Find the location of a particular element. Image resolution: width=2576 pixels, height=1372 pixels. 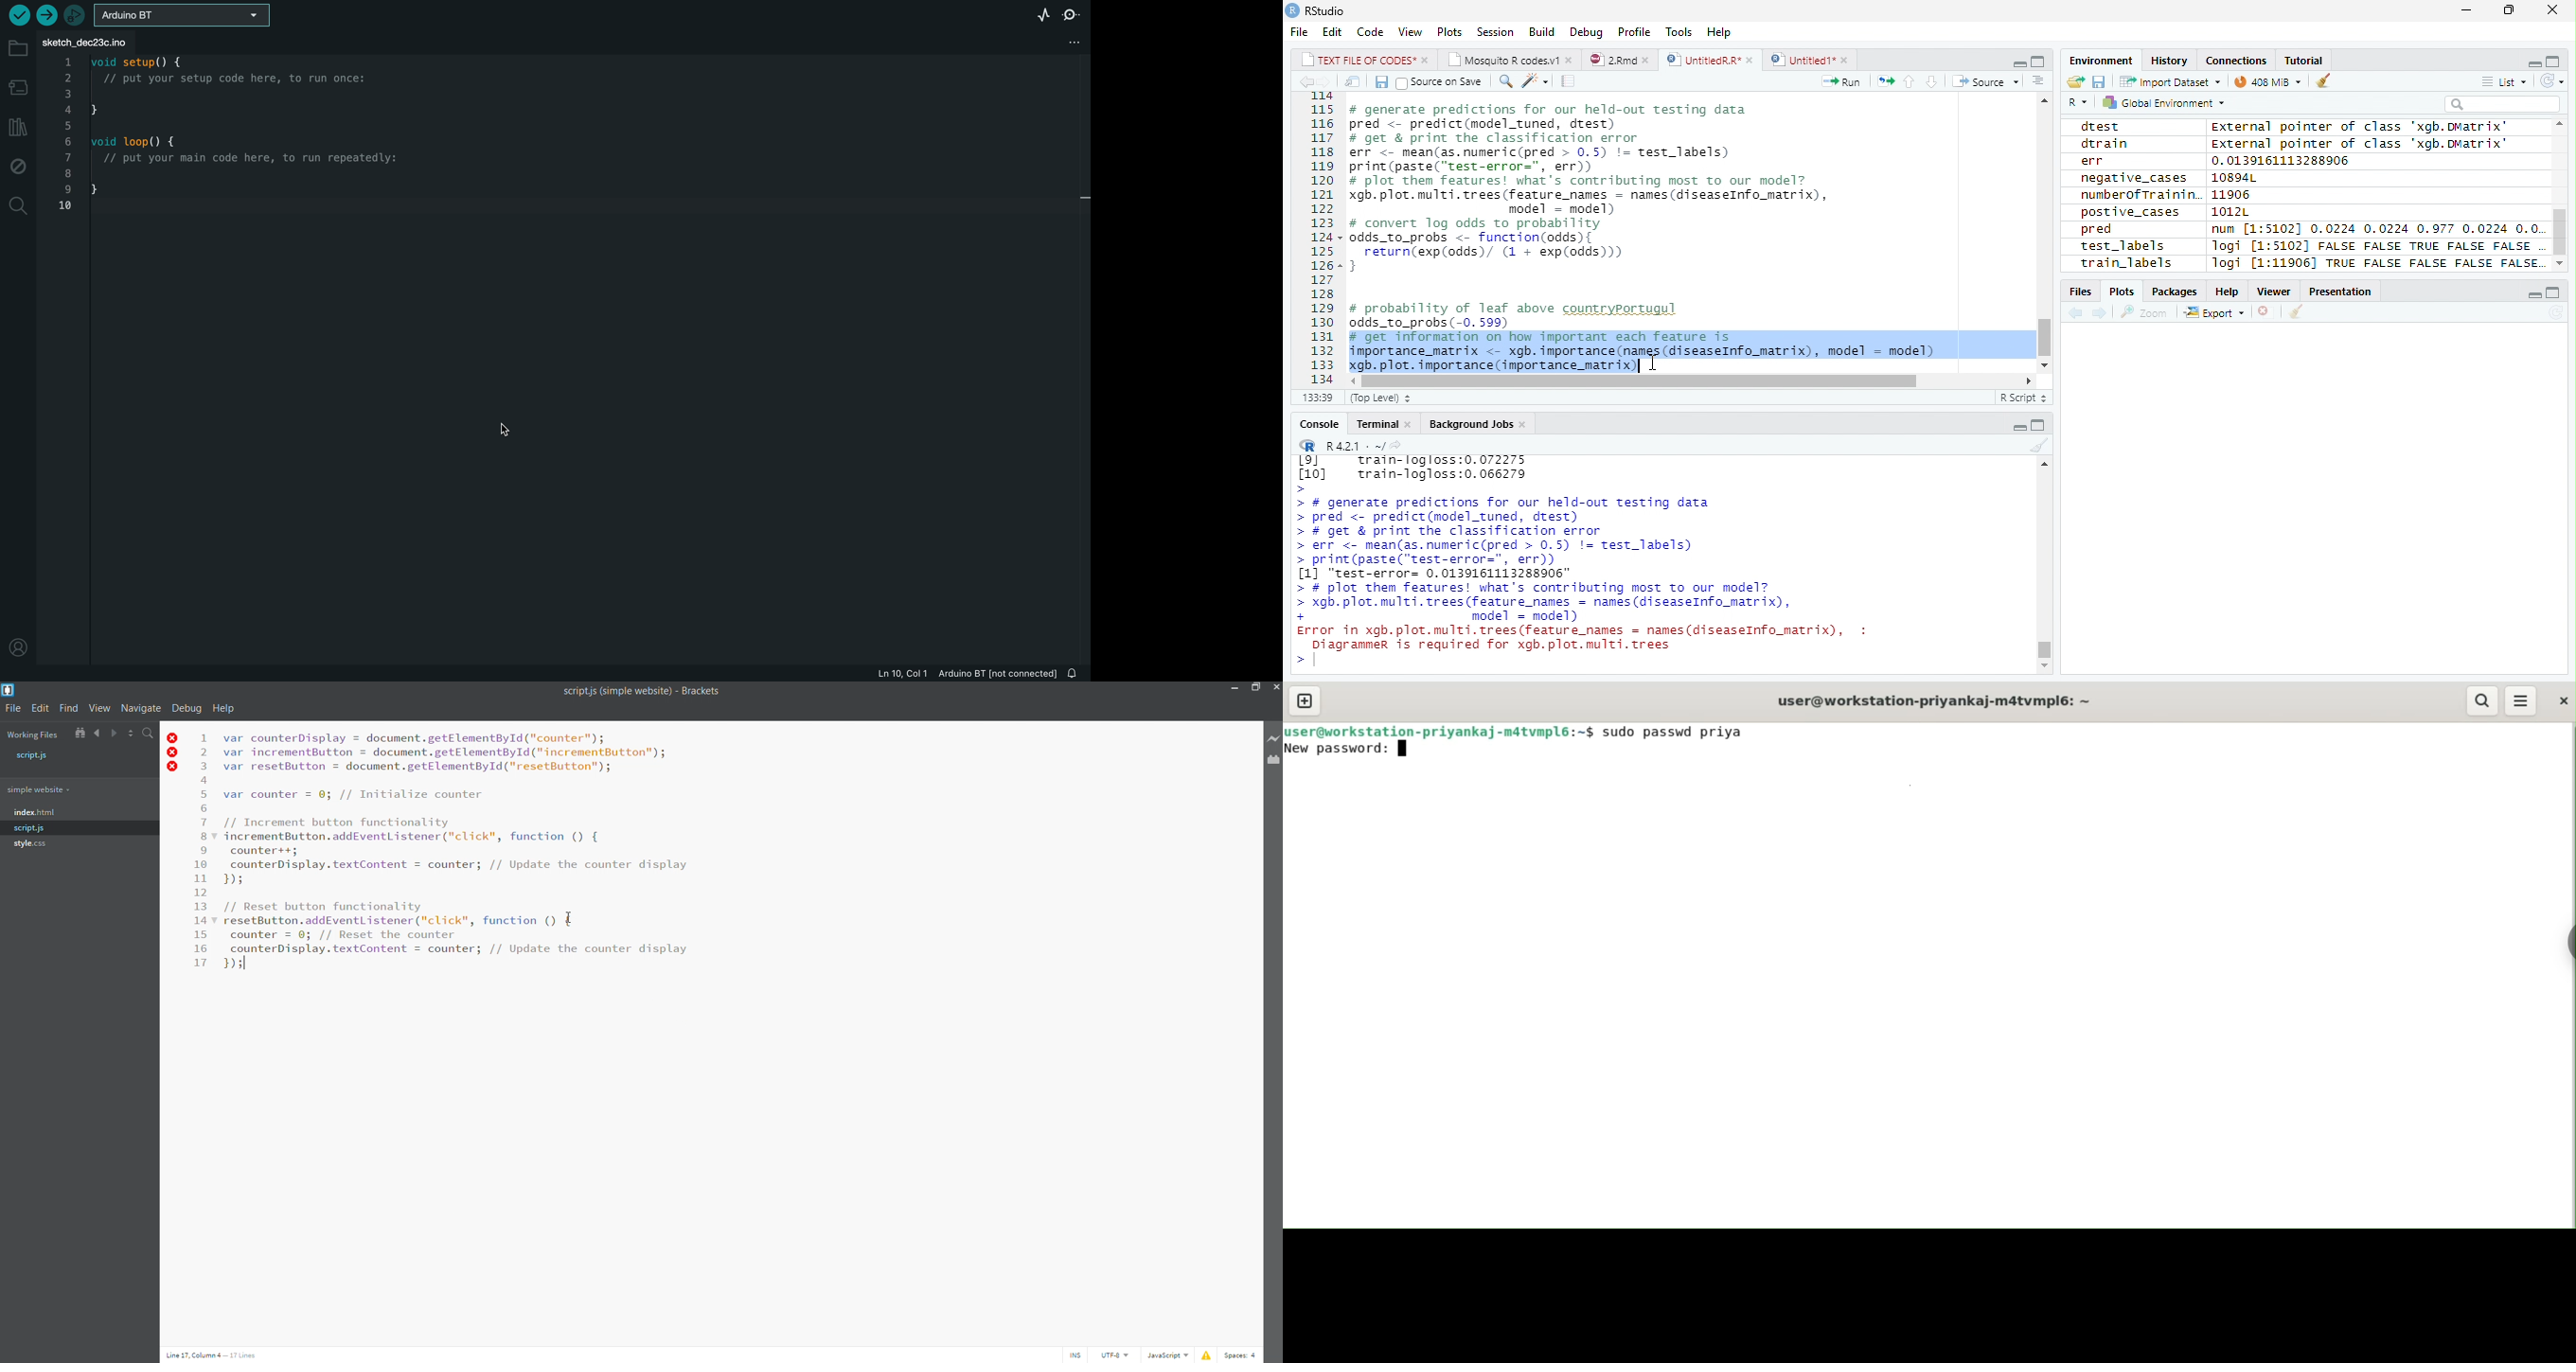

Jogi [1:11906] TRUE FALSE FALSE FALSE FALSE. is located at coordinates (2376, 263).